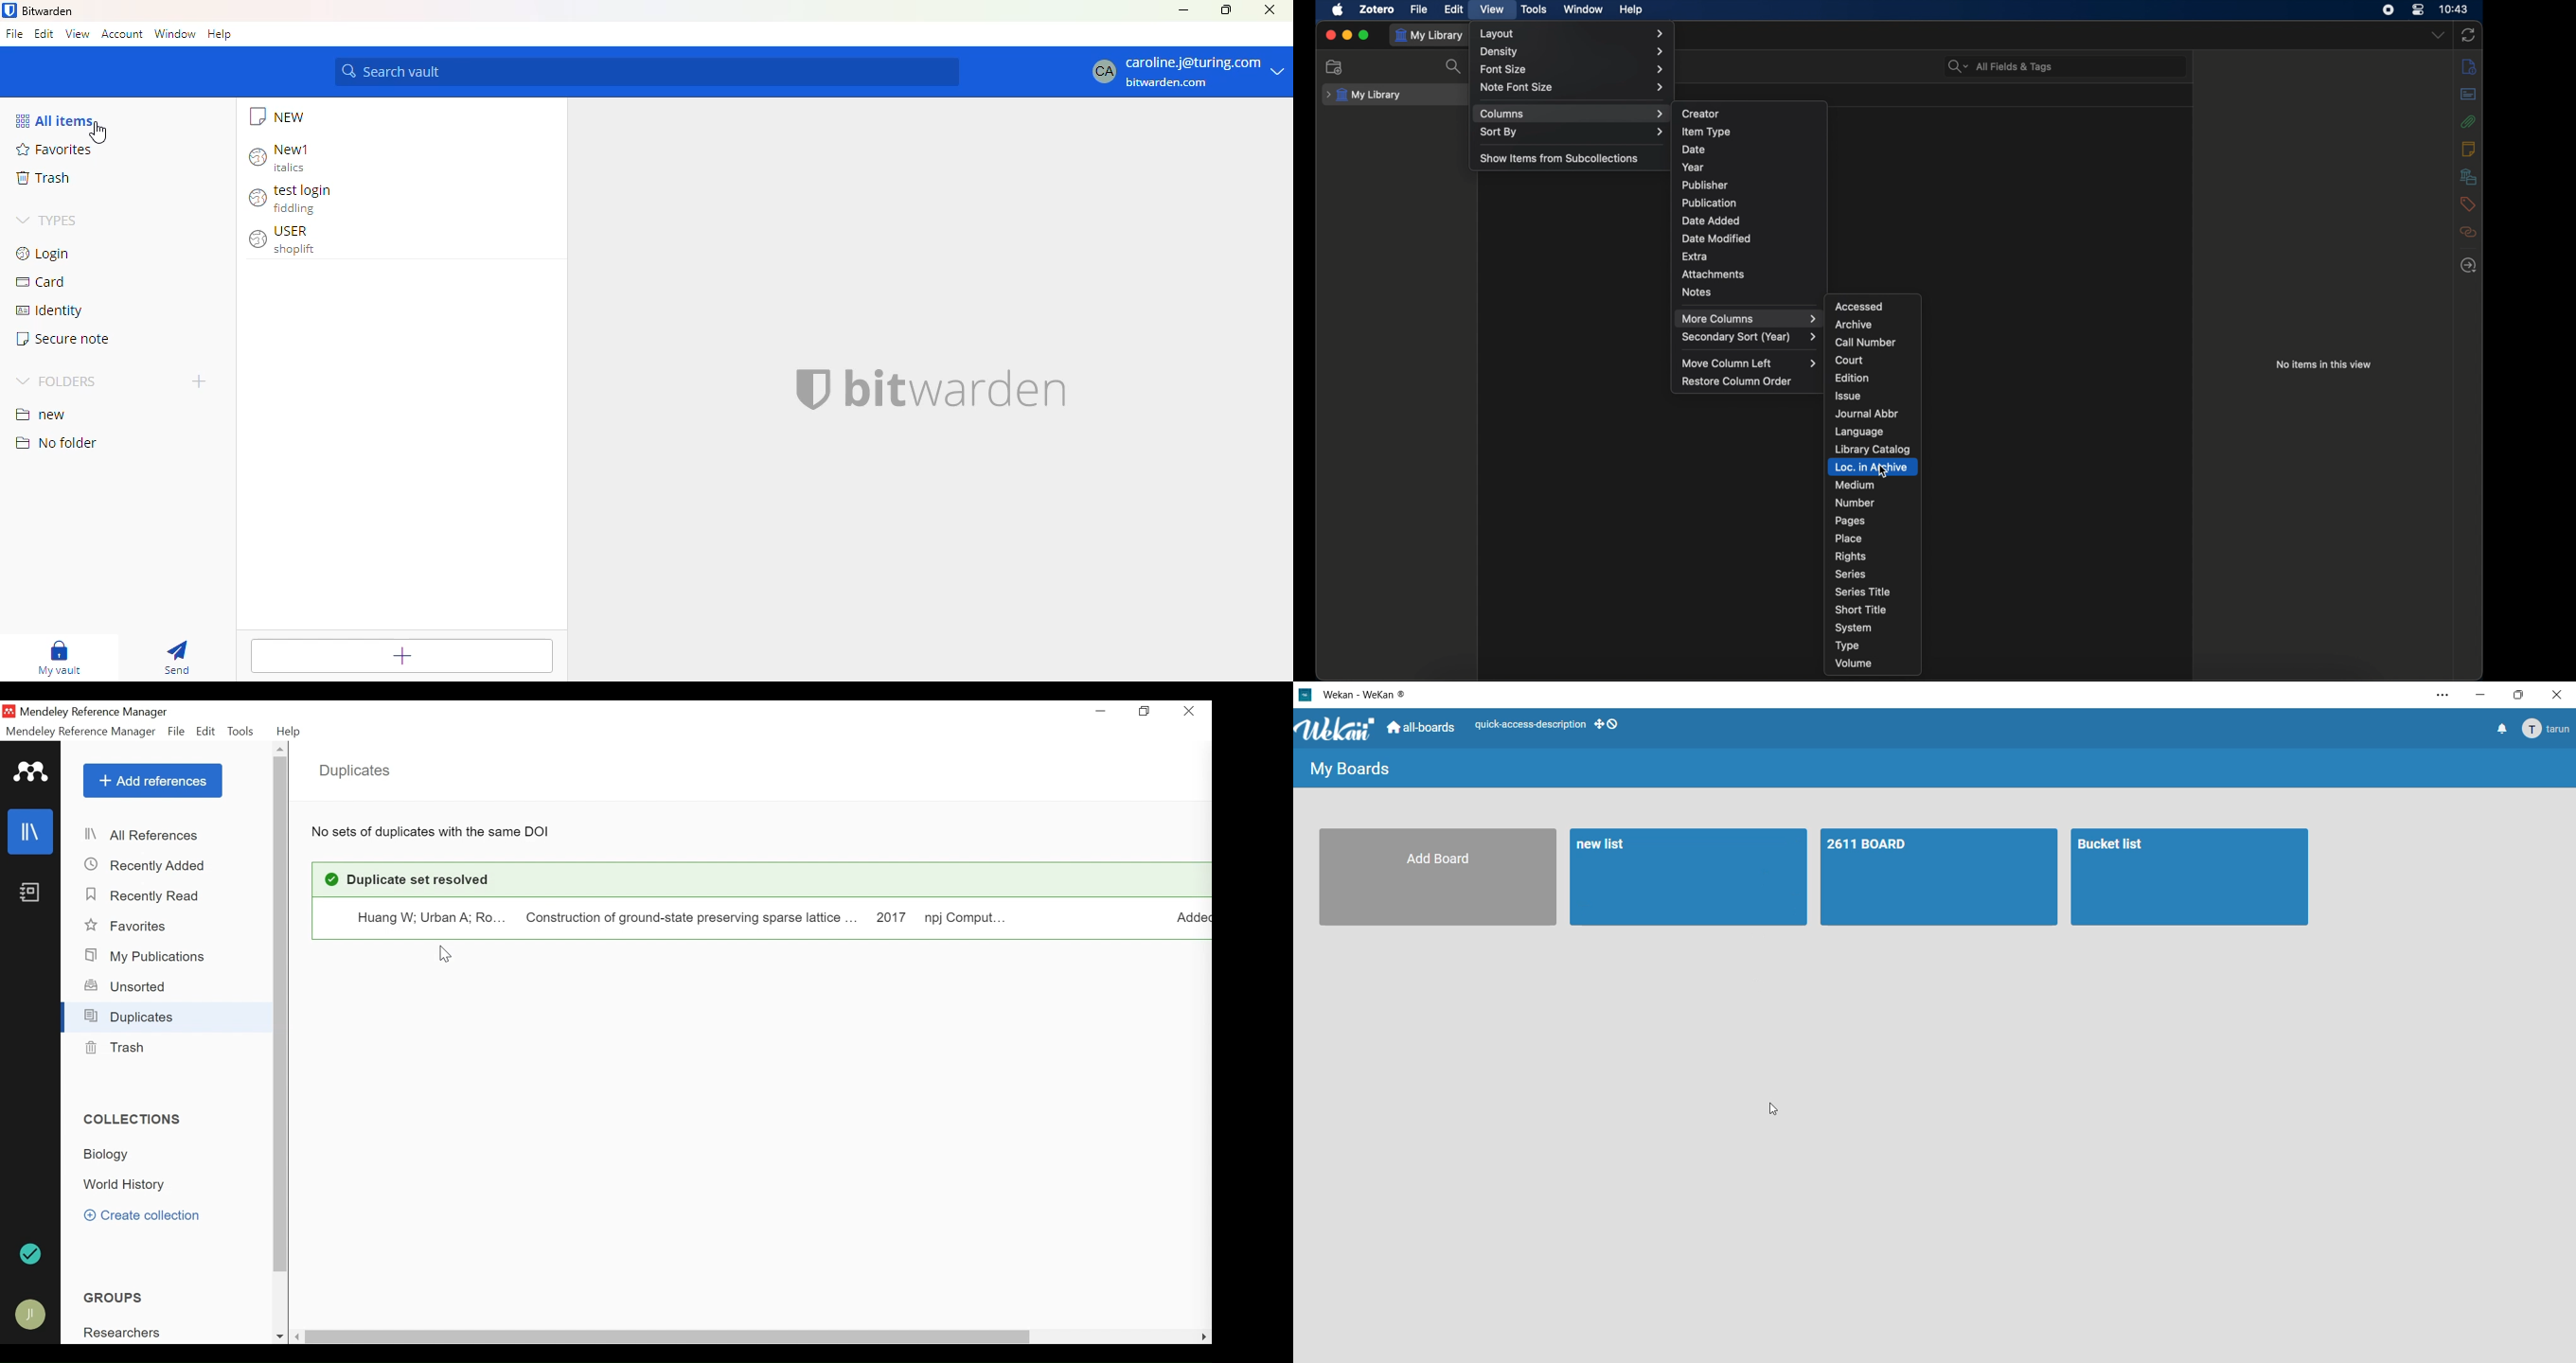 The image size is (2576, 1372). I want to click on bitwarden, so click(48, 11).